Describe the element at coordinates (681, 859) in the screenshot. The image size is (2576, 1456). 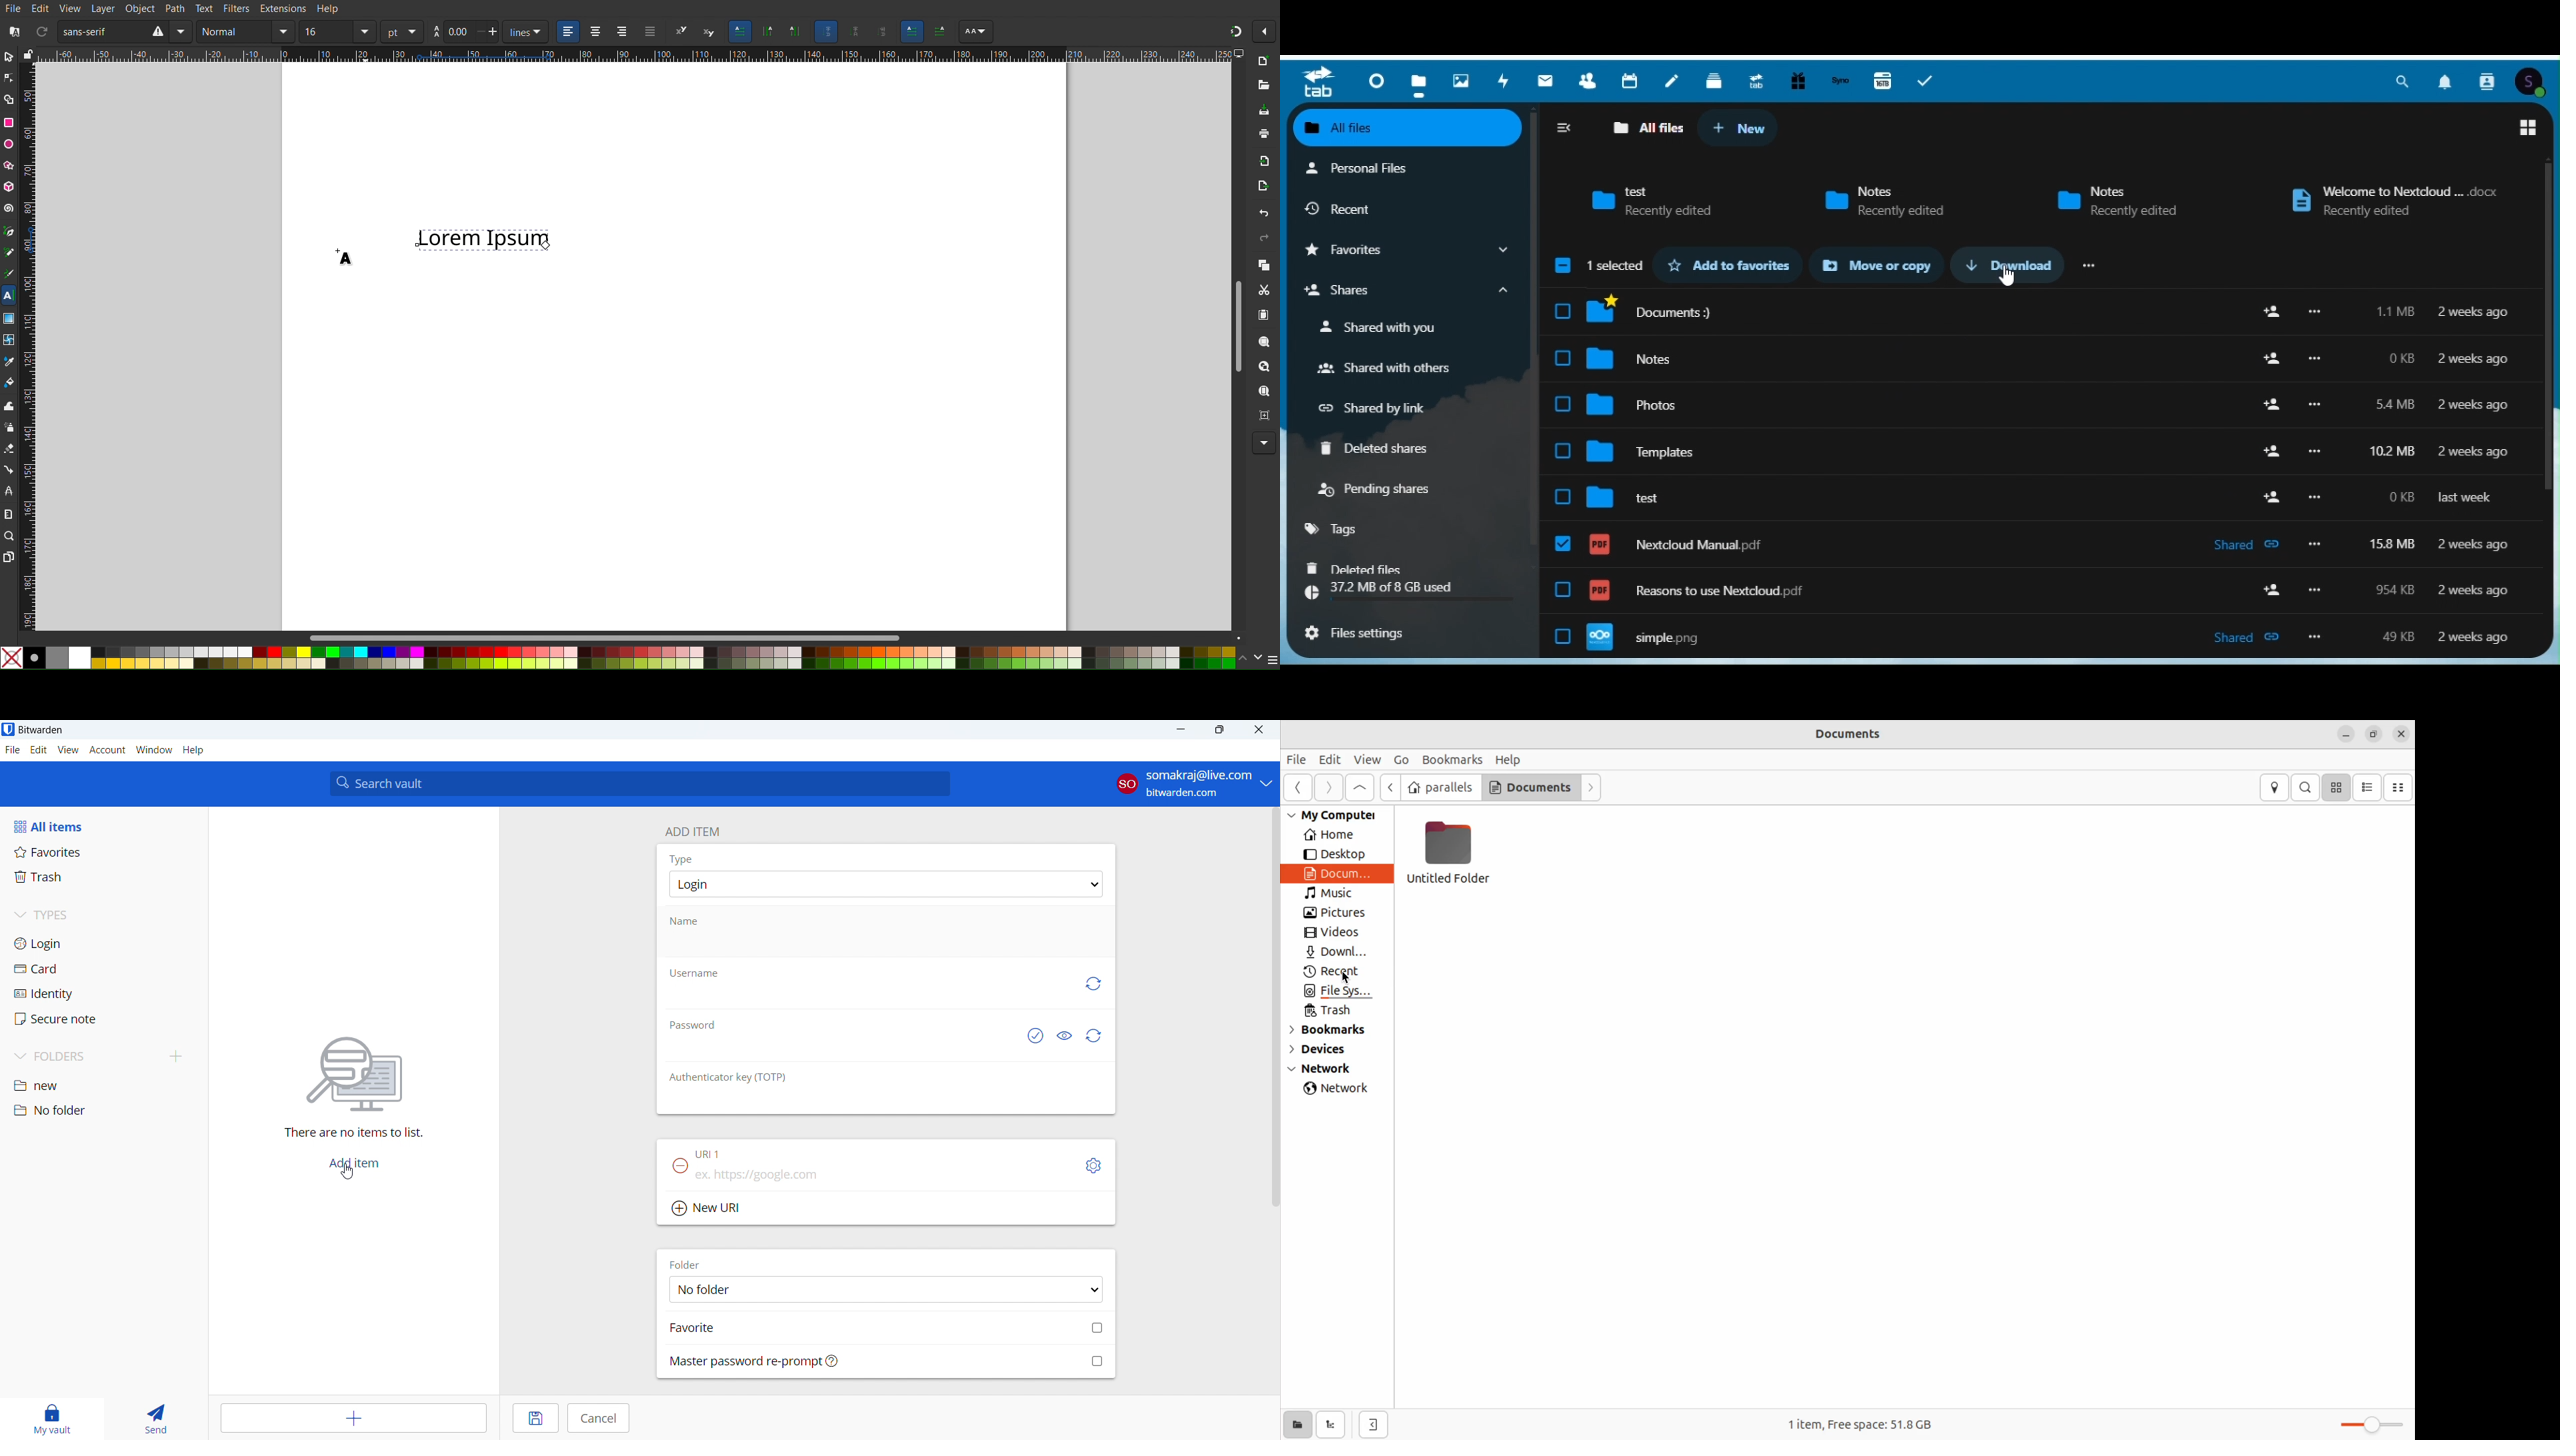
I see `Type` at that location.